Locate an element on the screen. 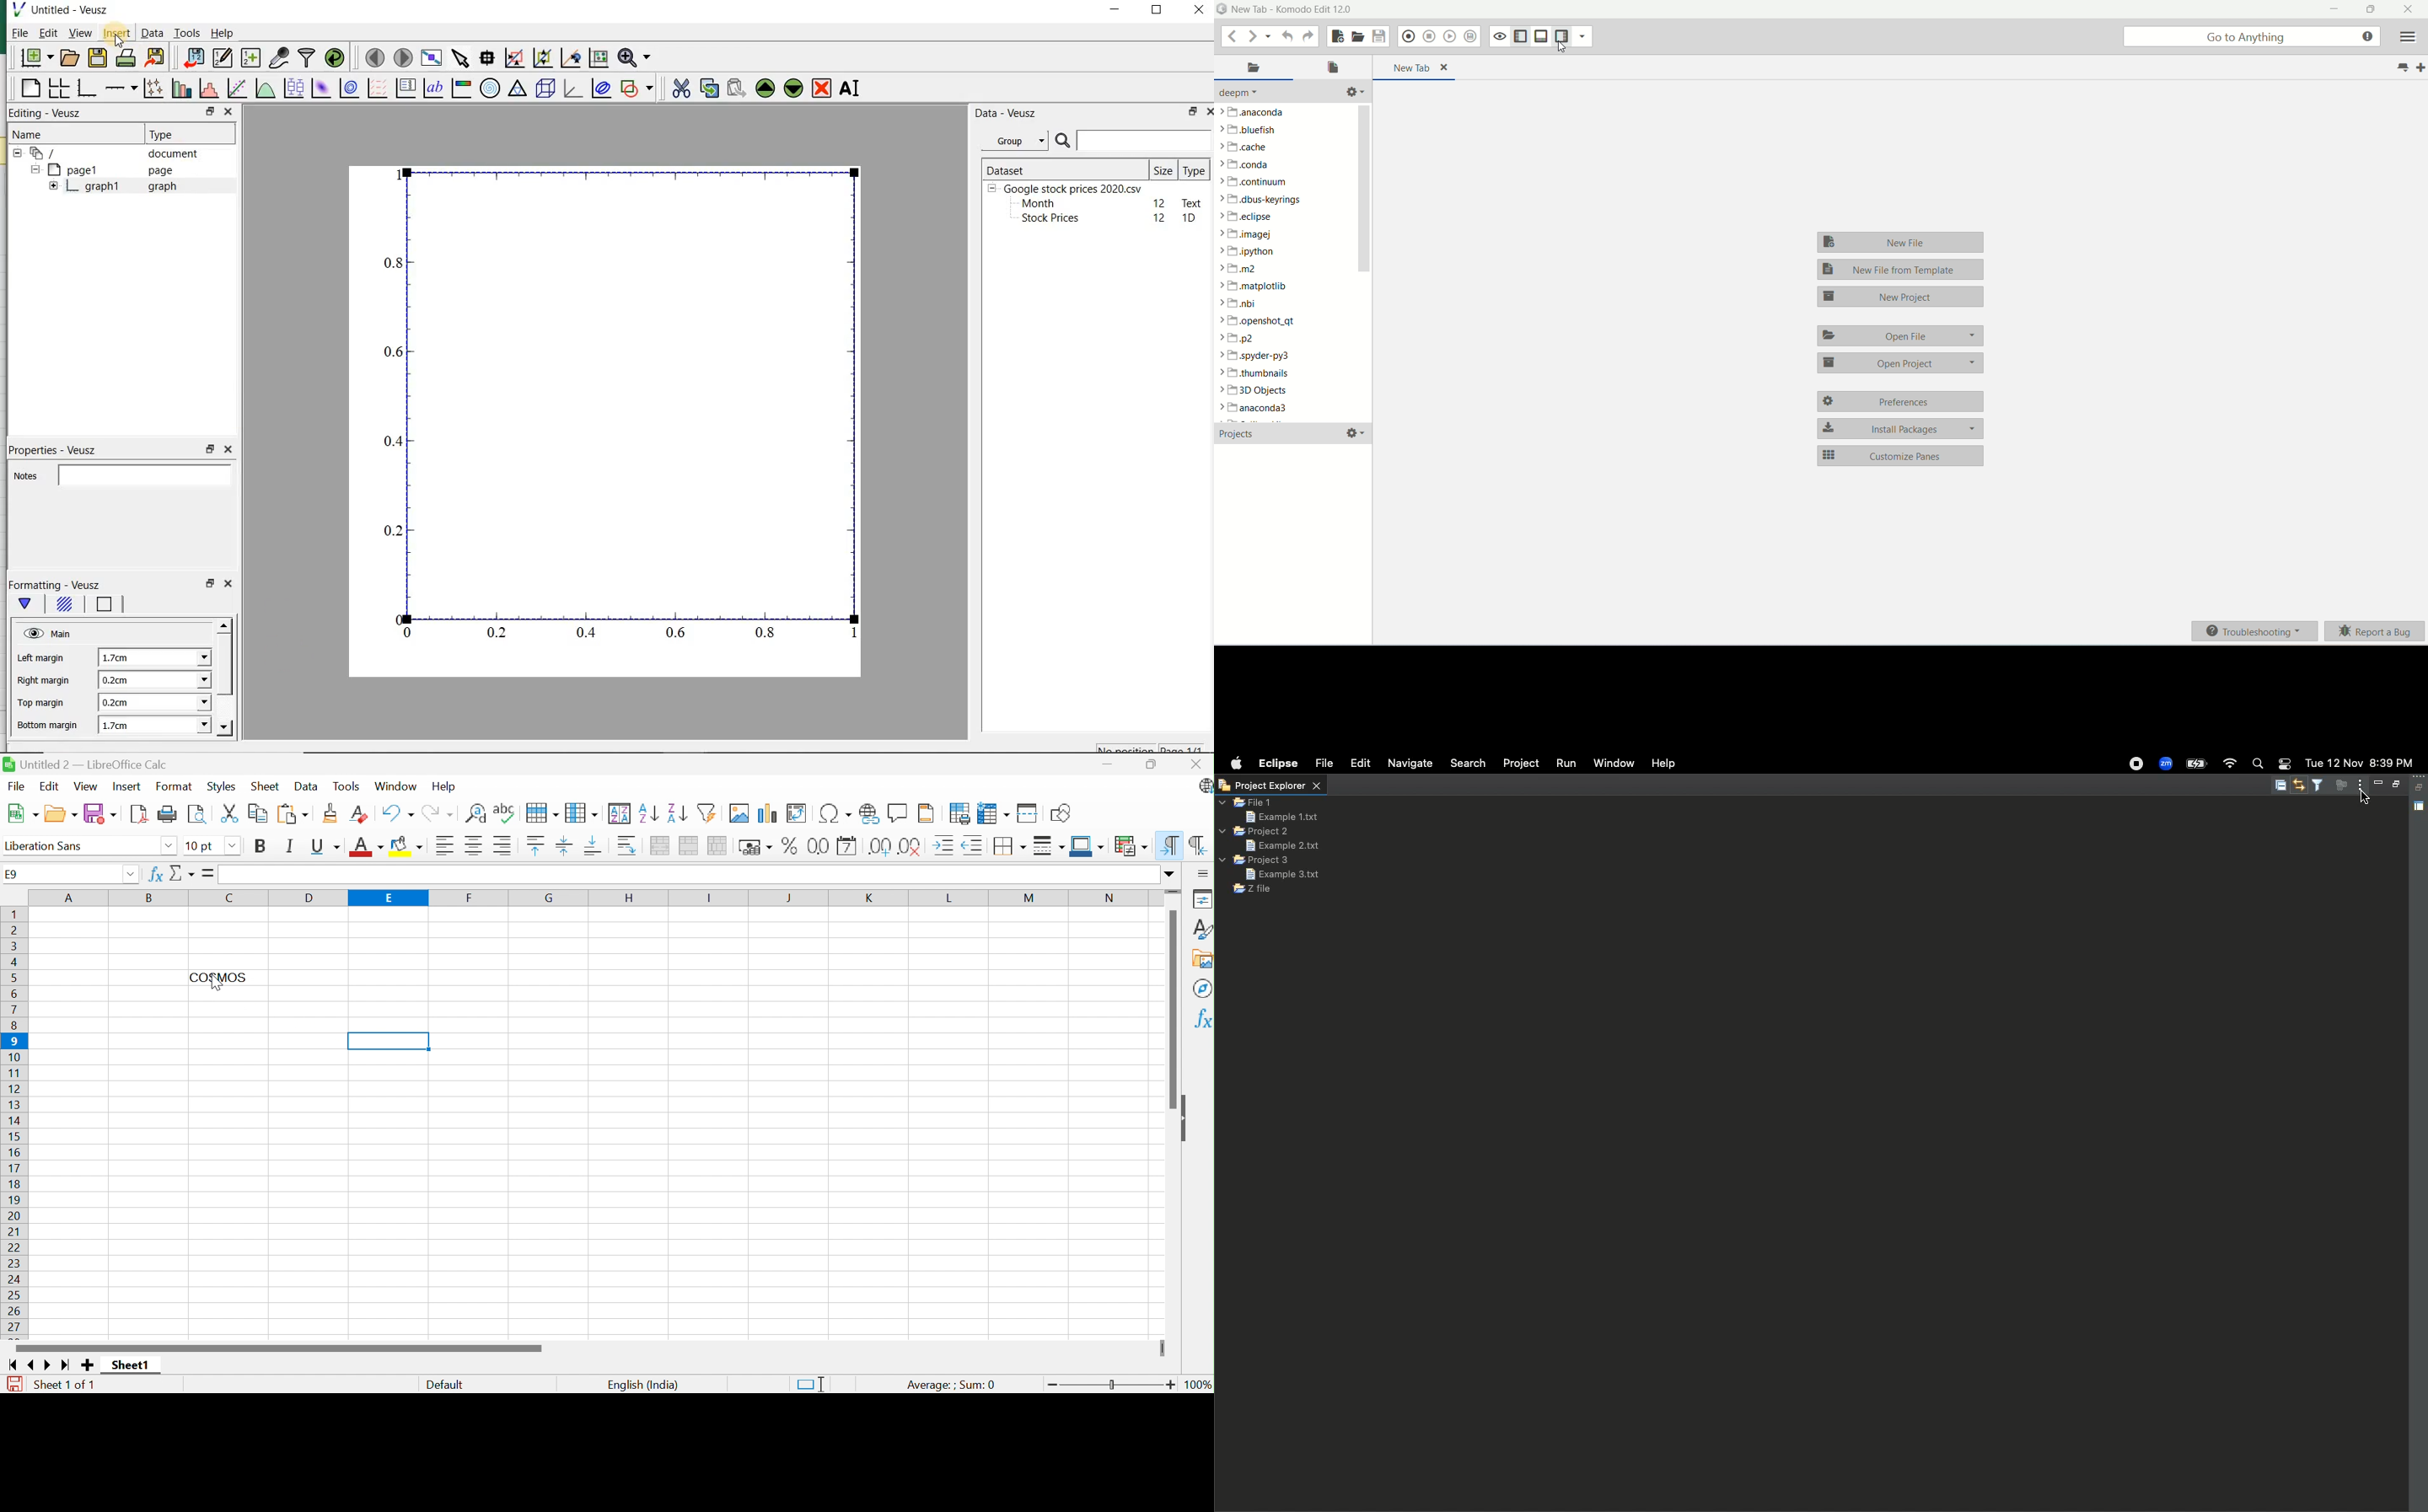 Image resolution: width=2436 pixels, height=1512 pixels. Italic is located at coordinates (291, 846).